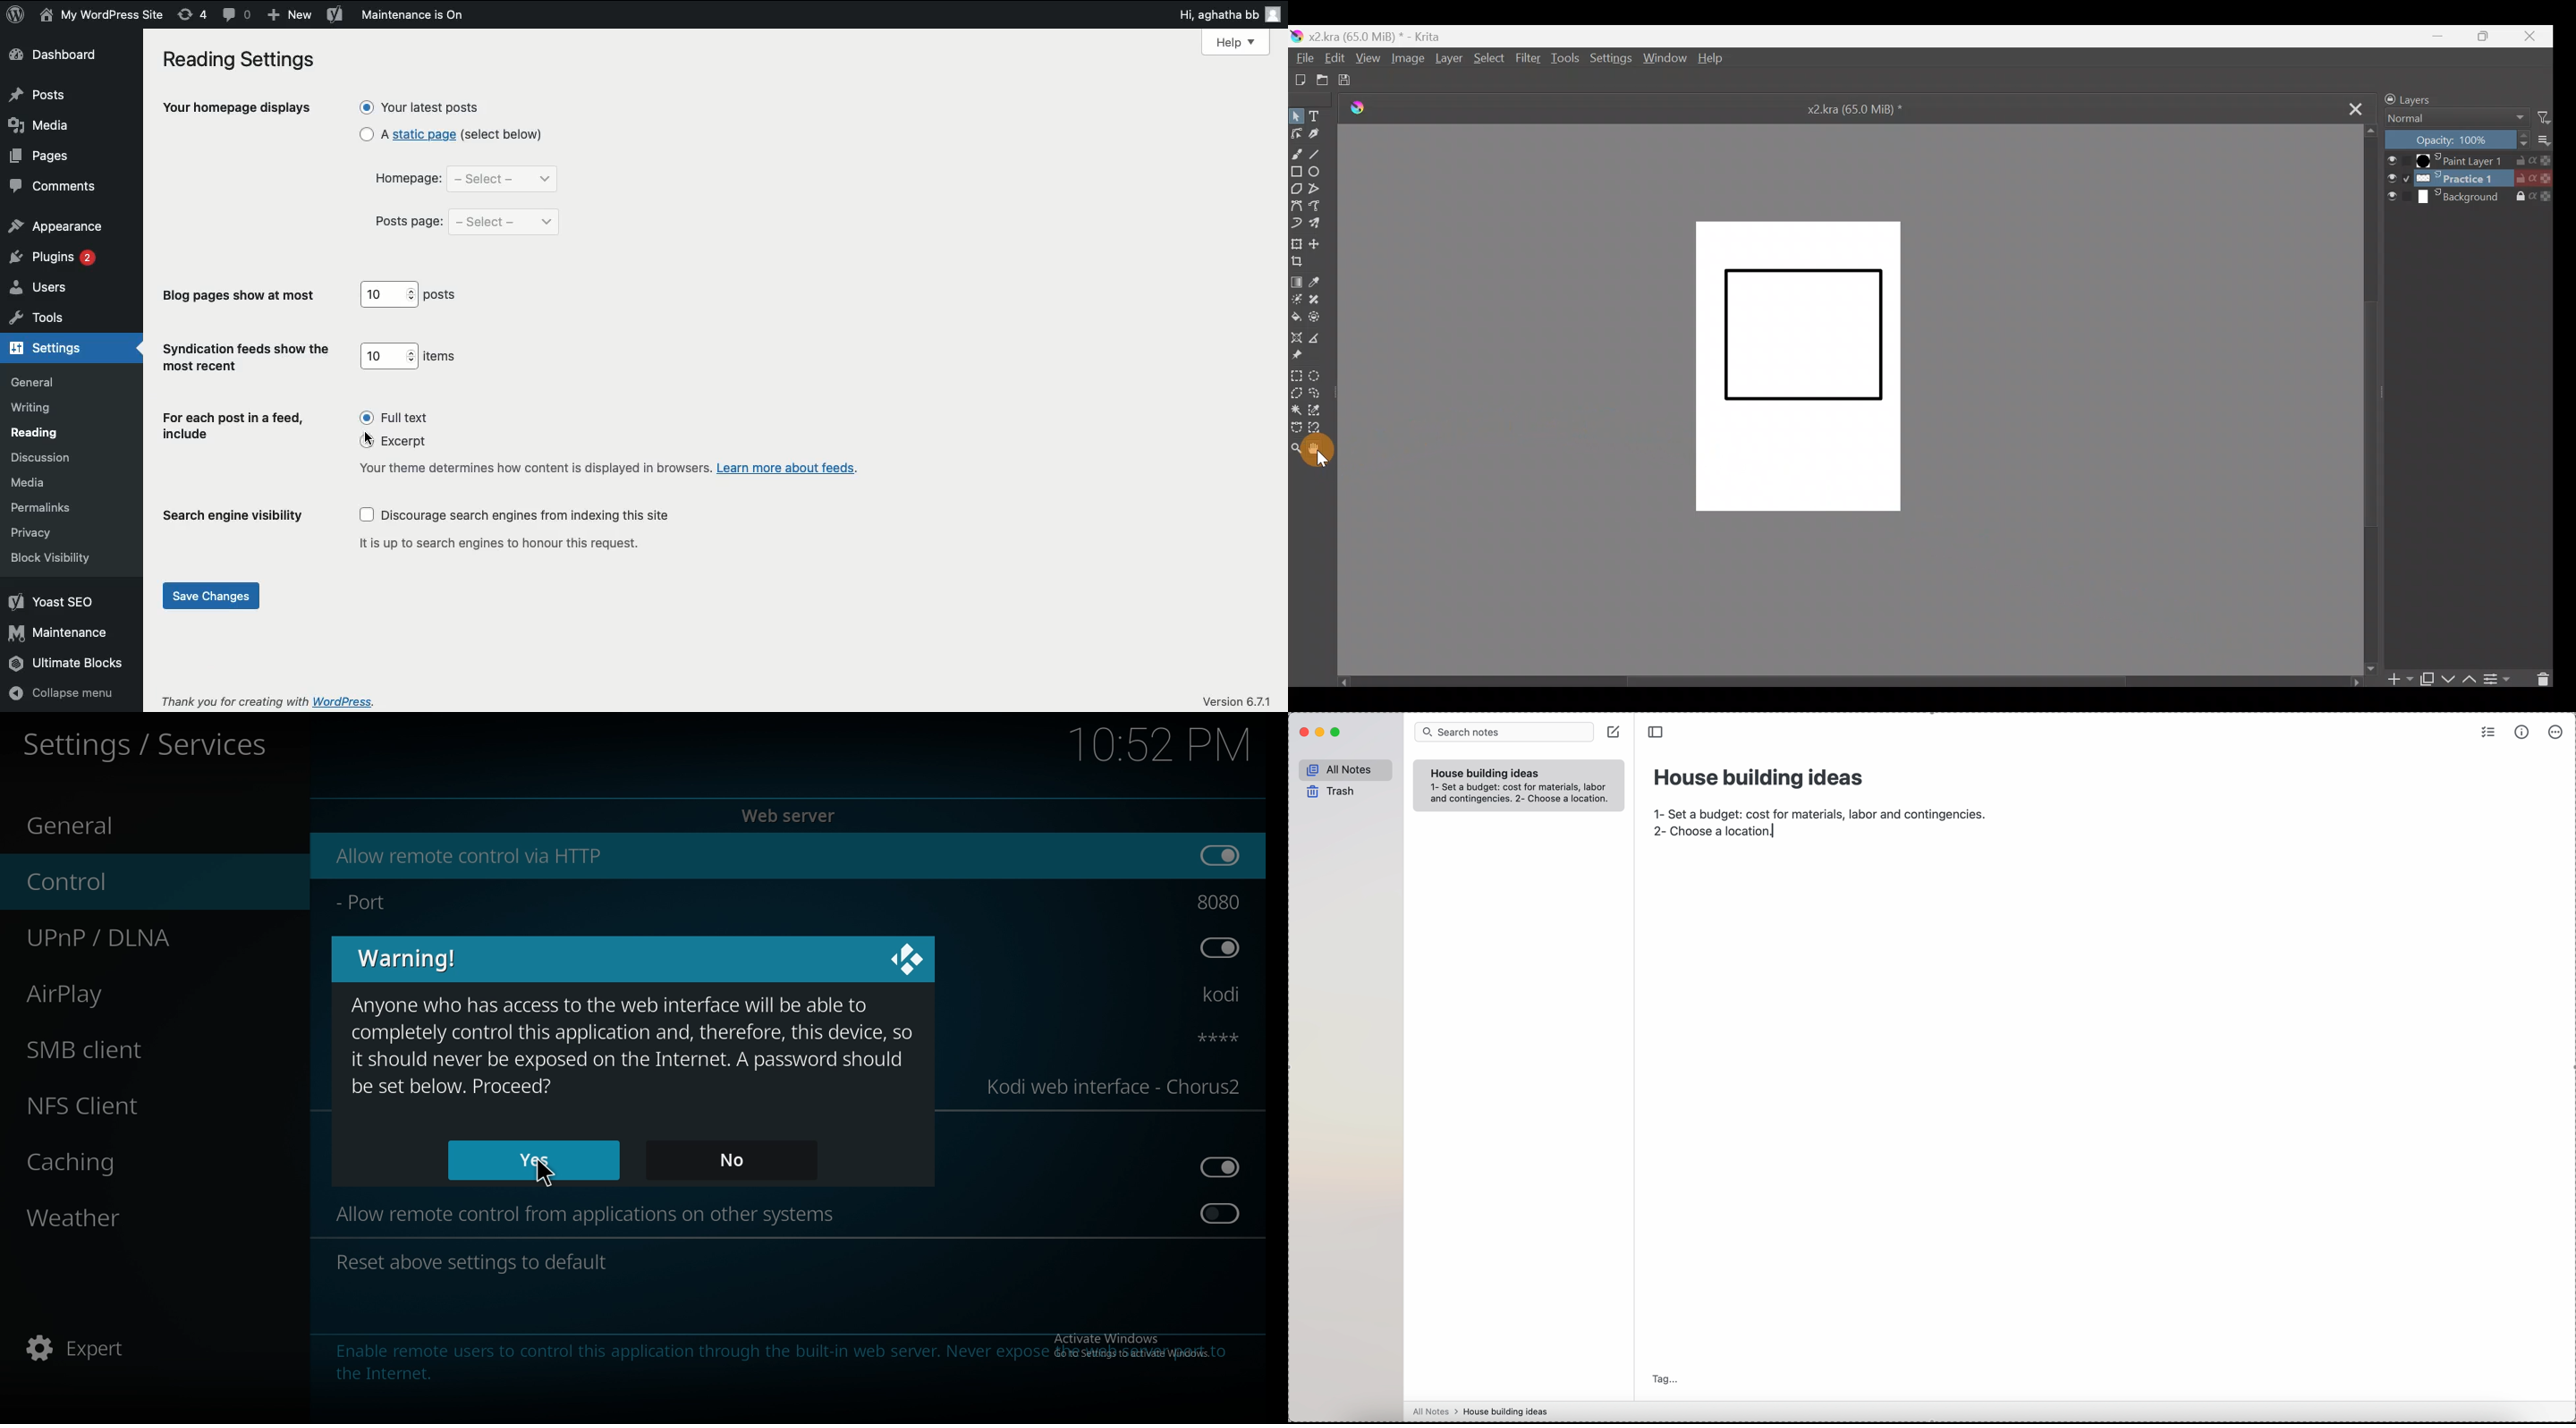 The image size is (2576, 1428). What do you see at coordinates (532, 1159) in the screenshot?
I see `yes` at bounding box center [532, 1159].